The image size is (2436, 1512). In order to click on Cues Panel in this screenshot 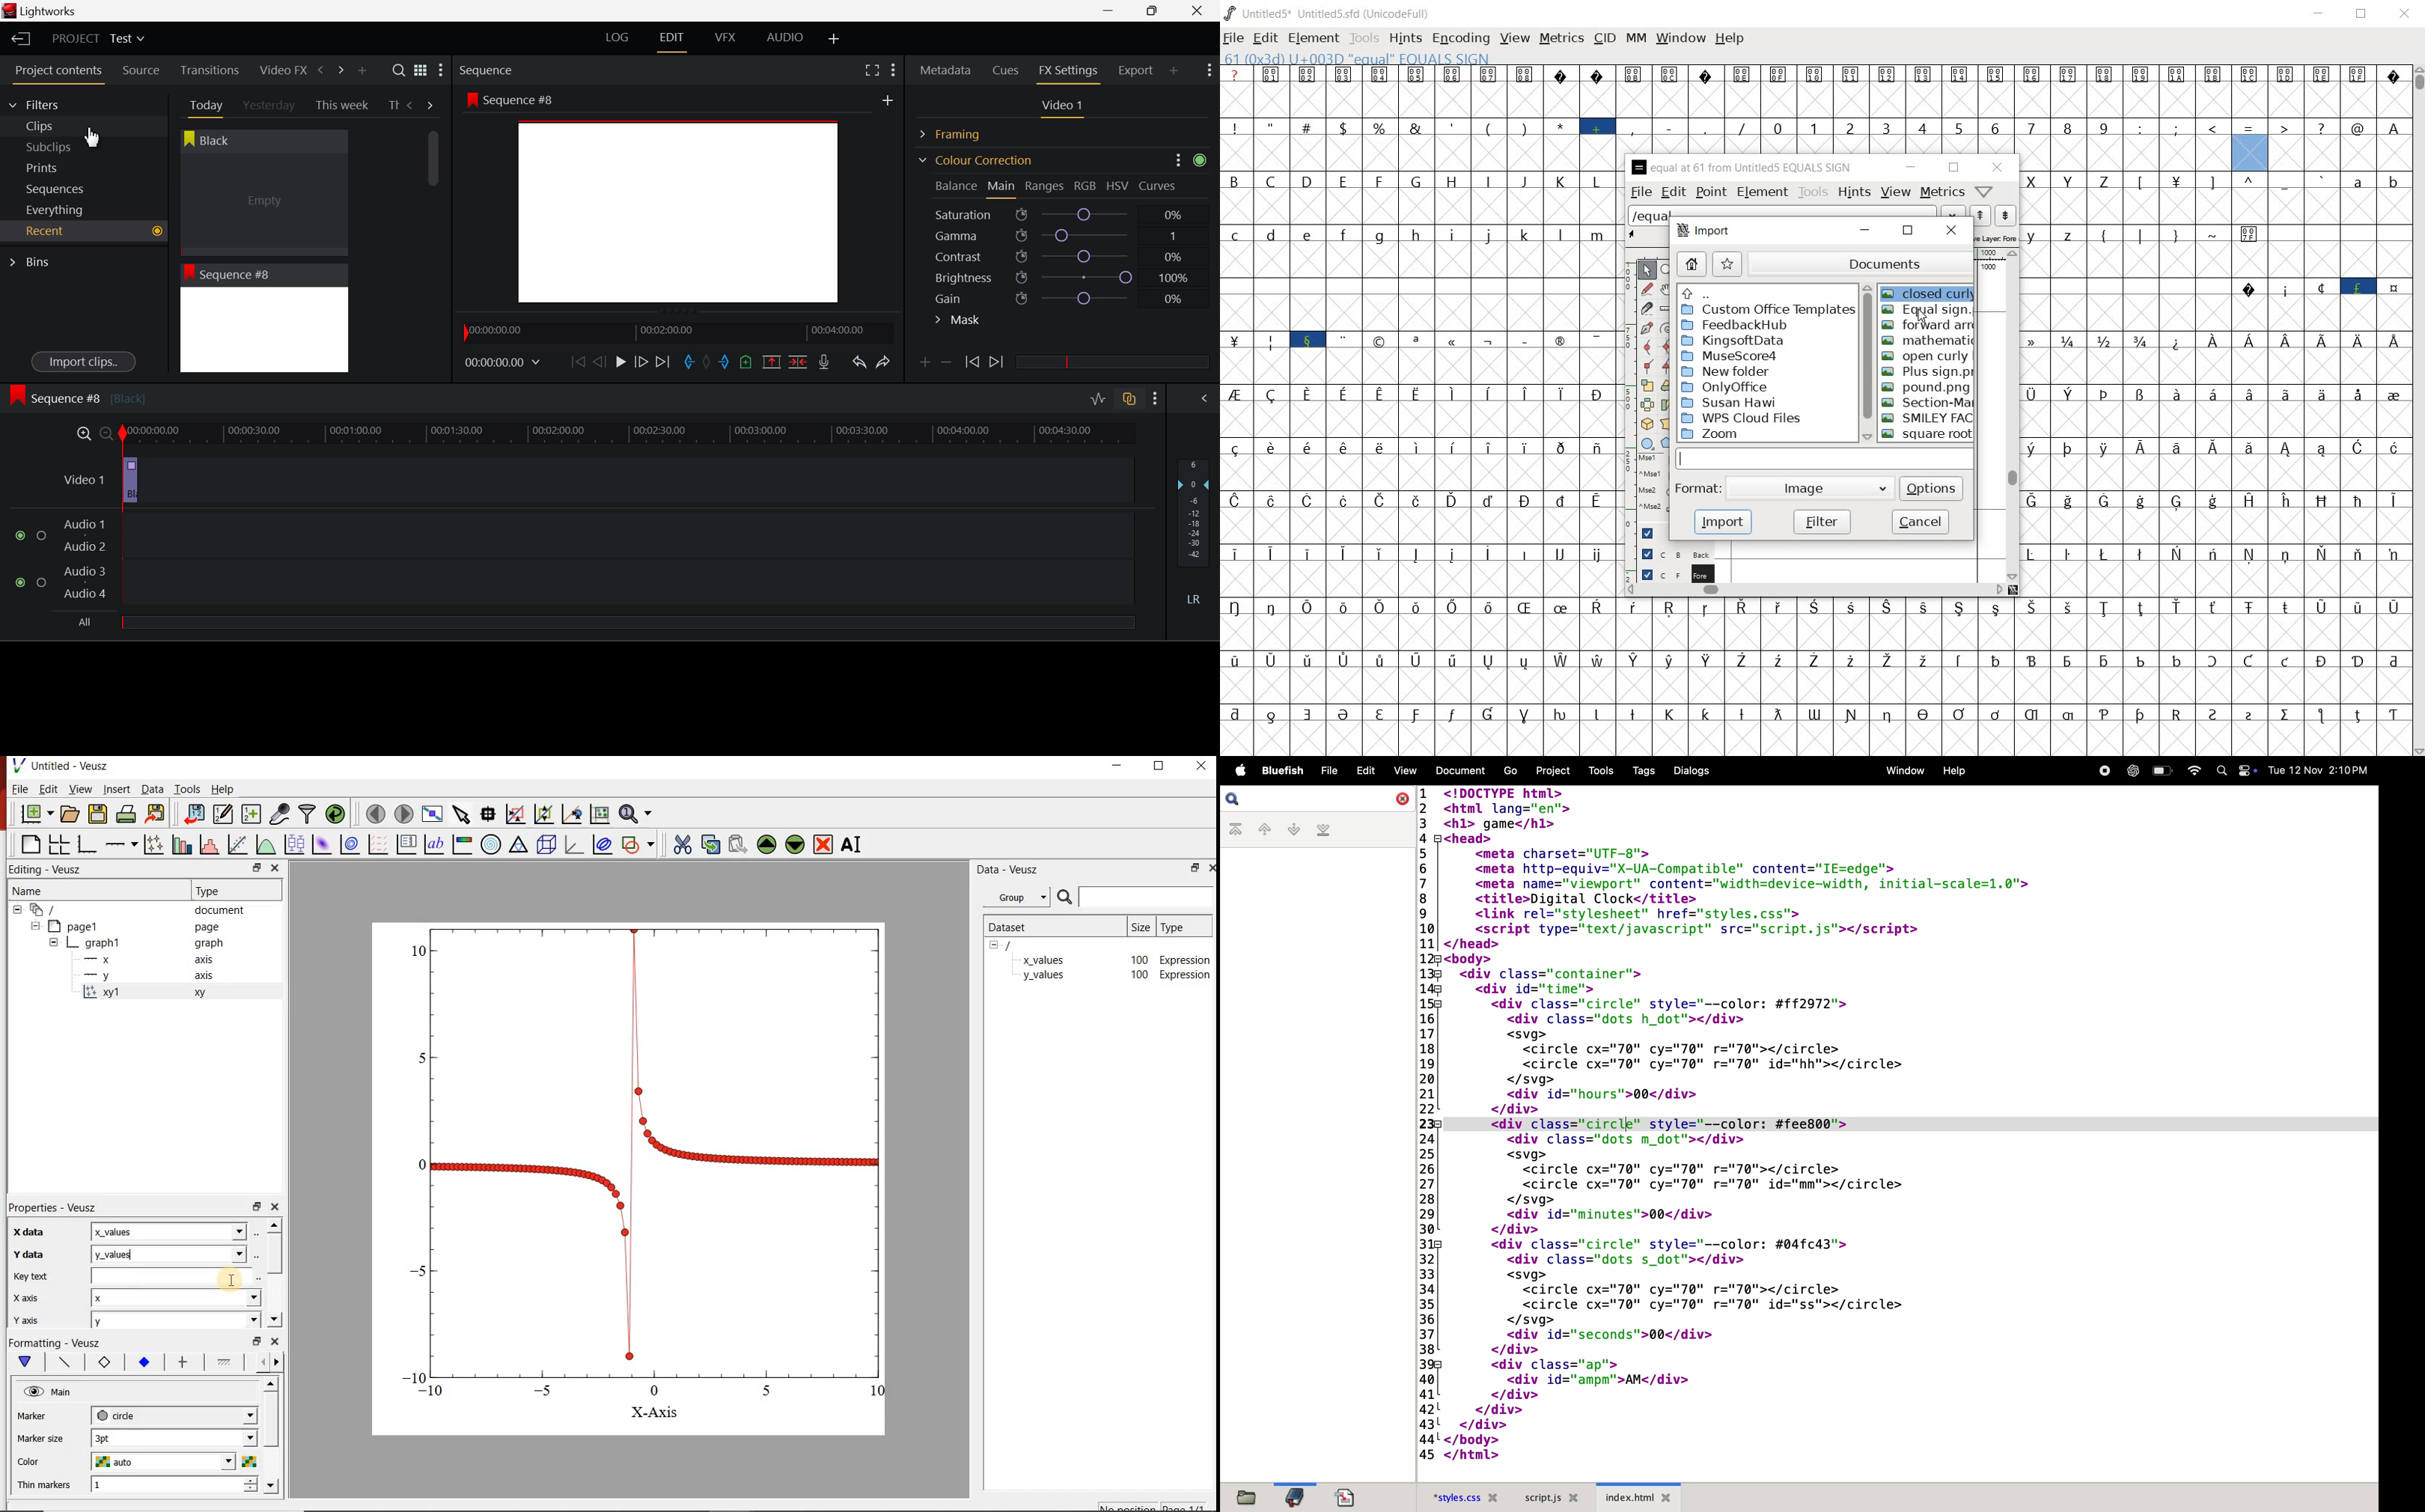, I will do `click(1007, 69)`.